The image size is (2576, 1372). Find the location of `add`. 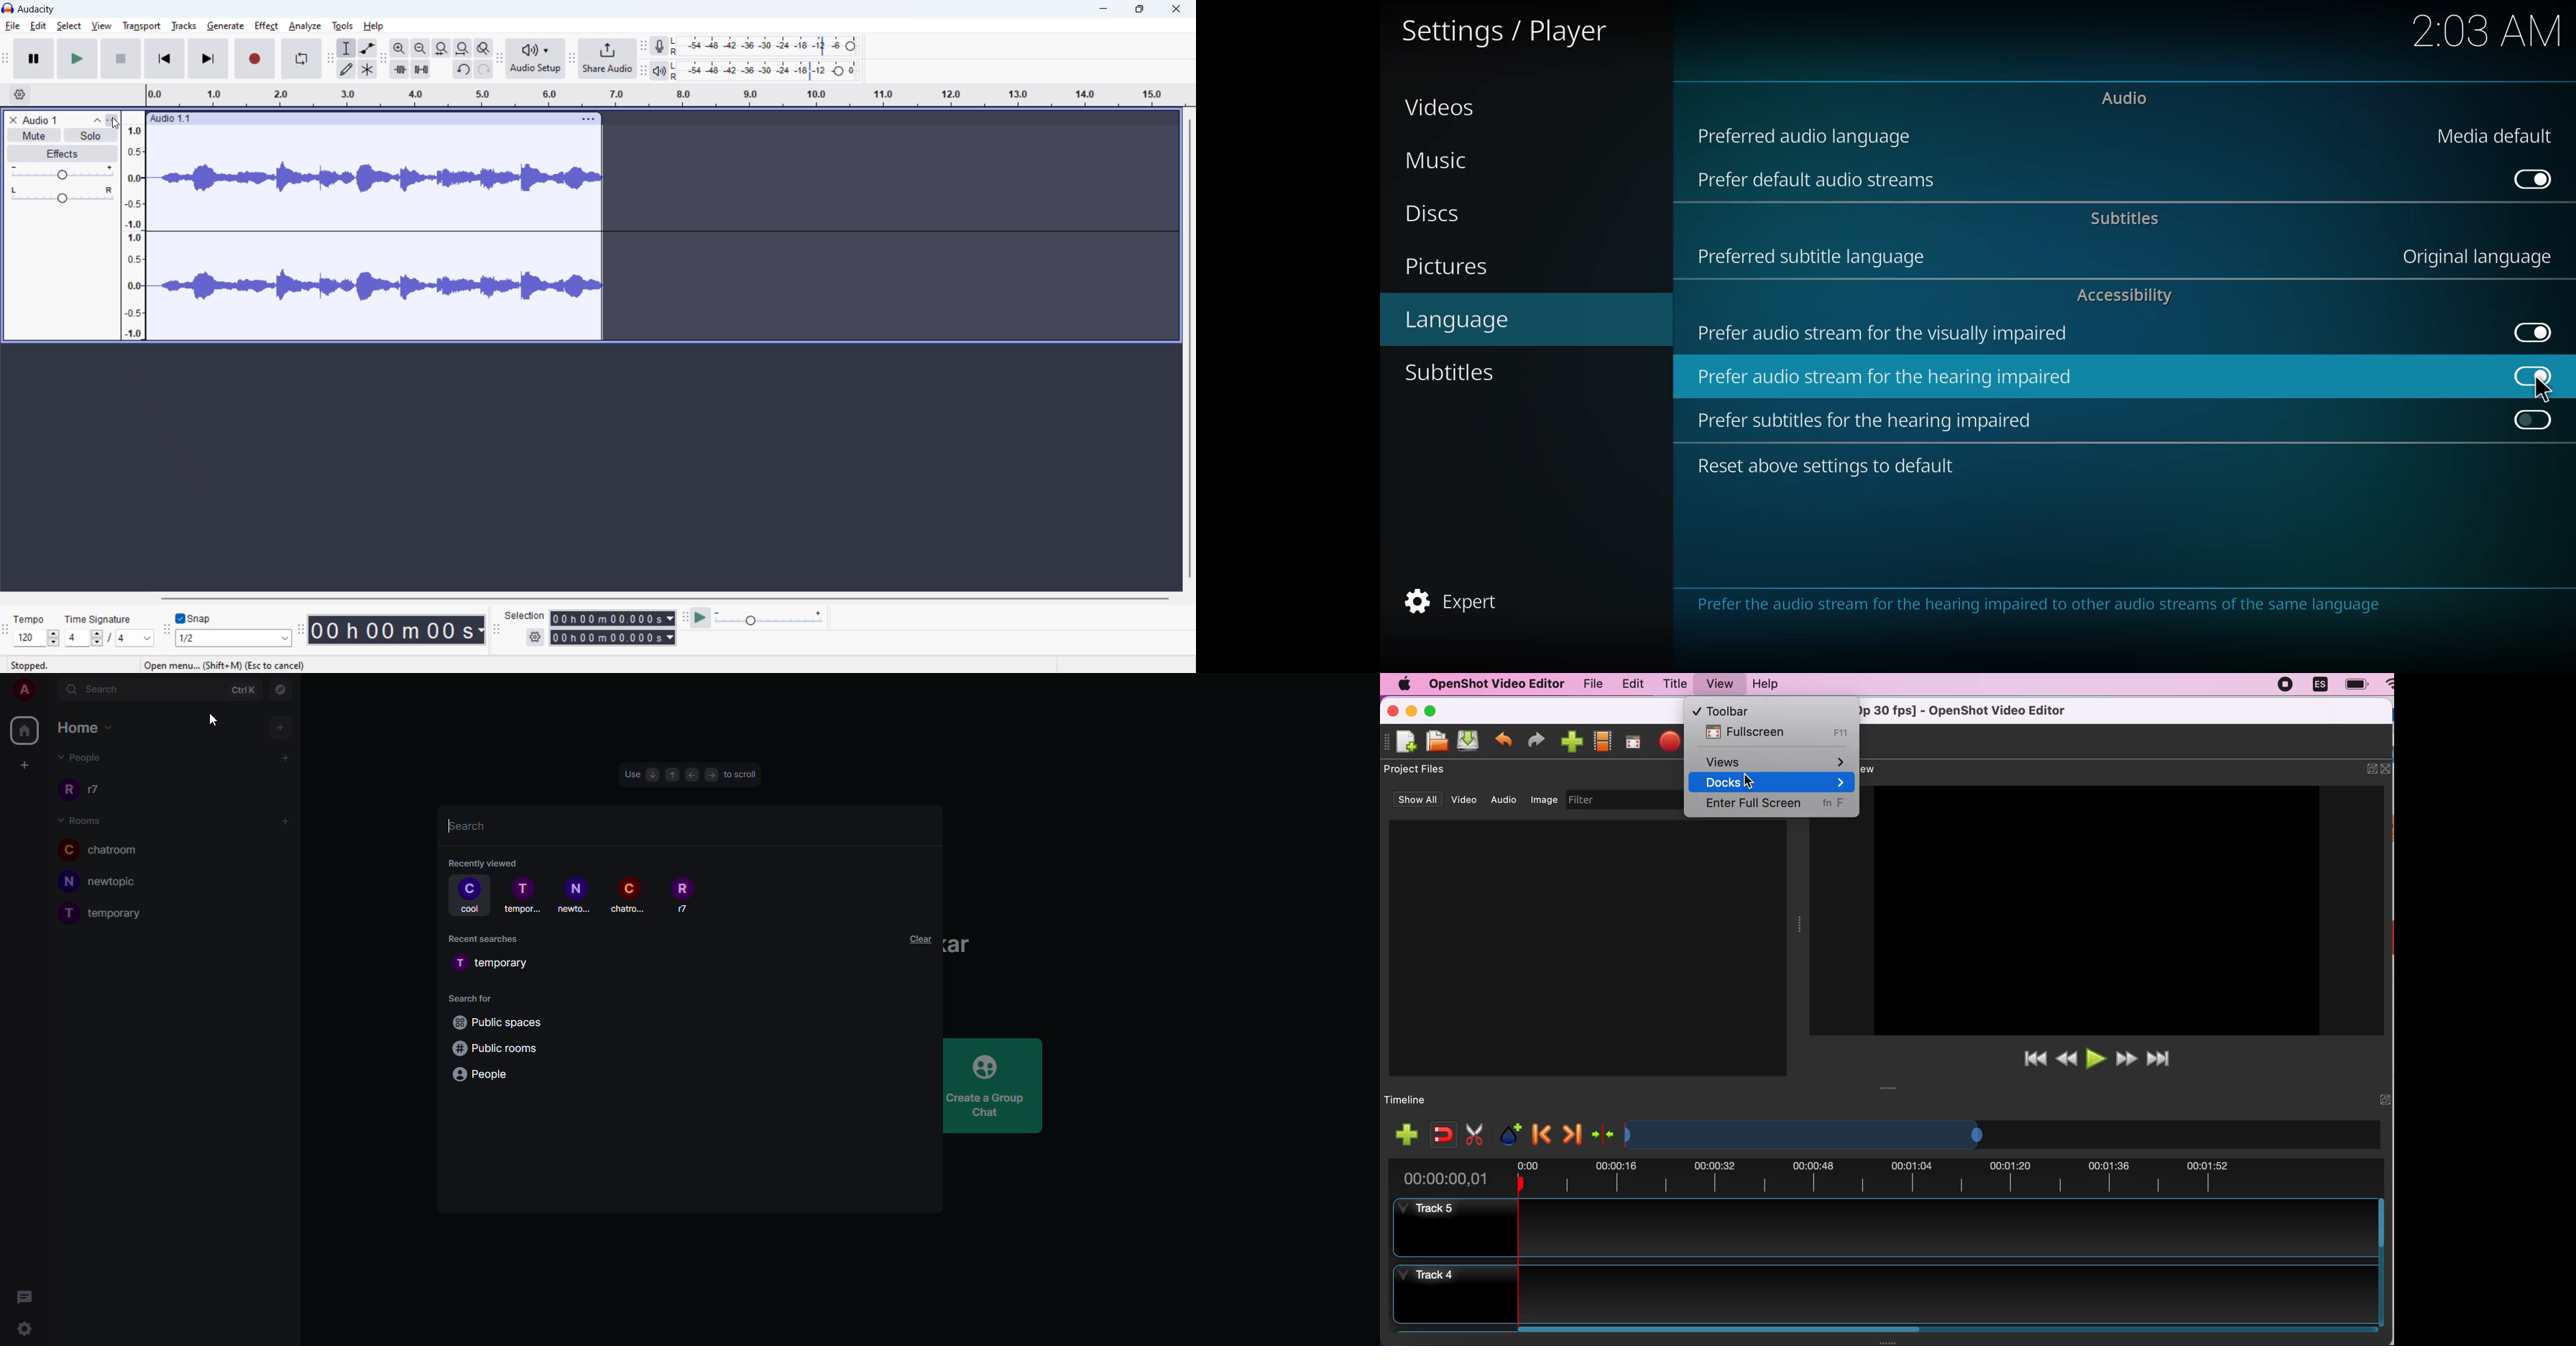

add is located at coordinates (282, 727).